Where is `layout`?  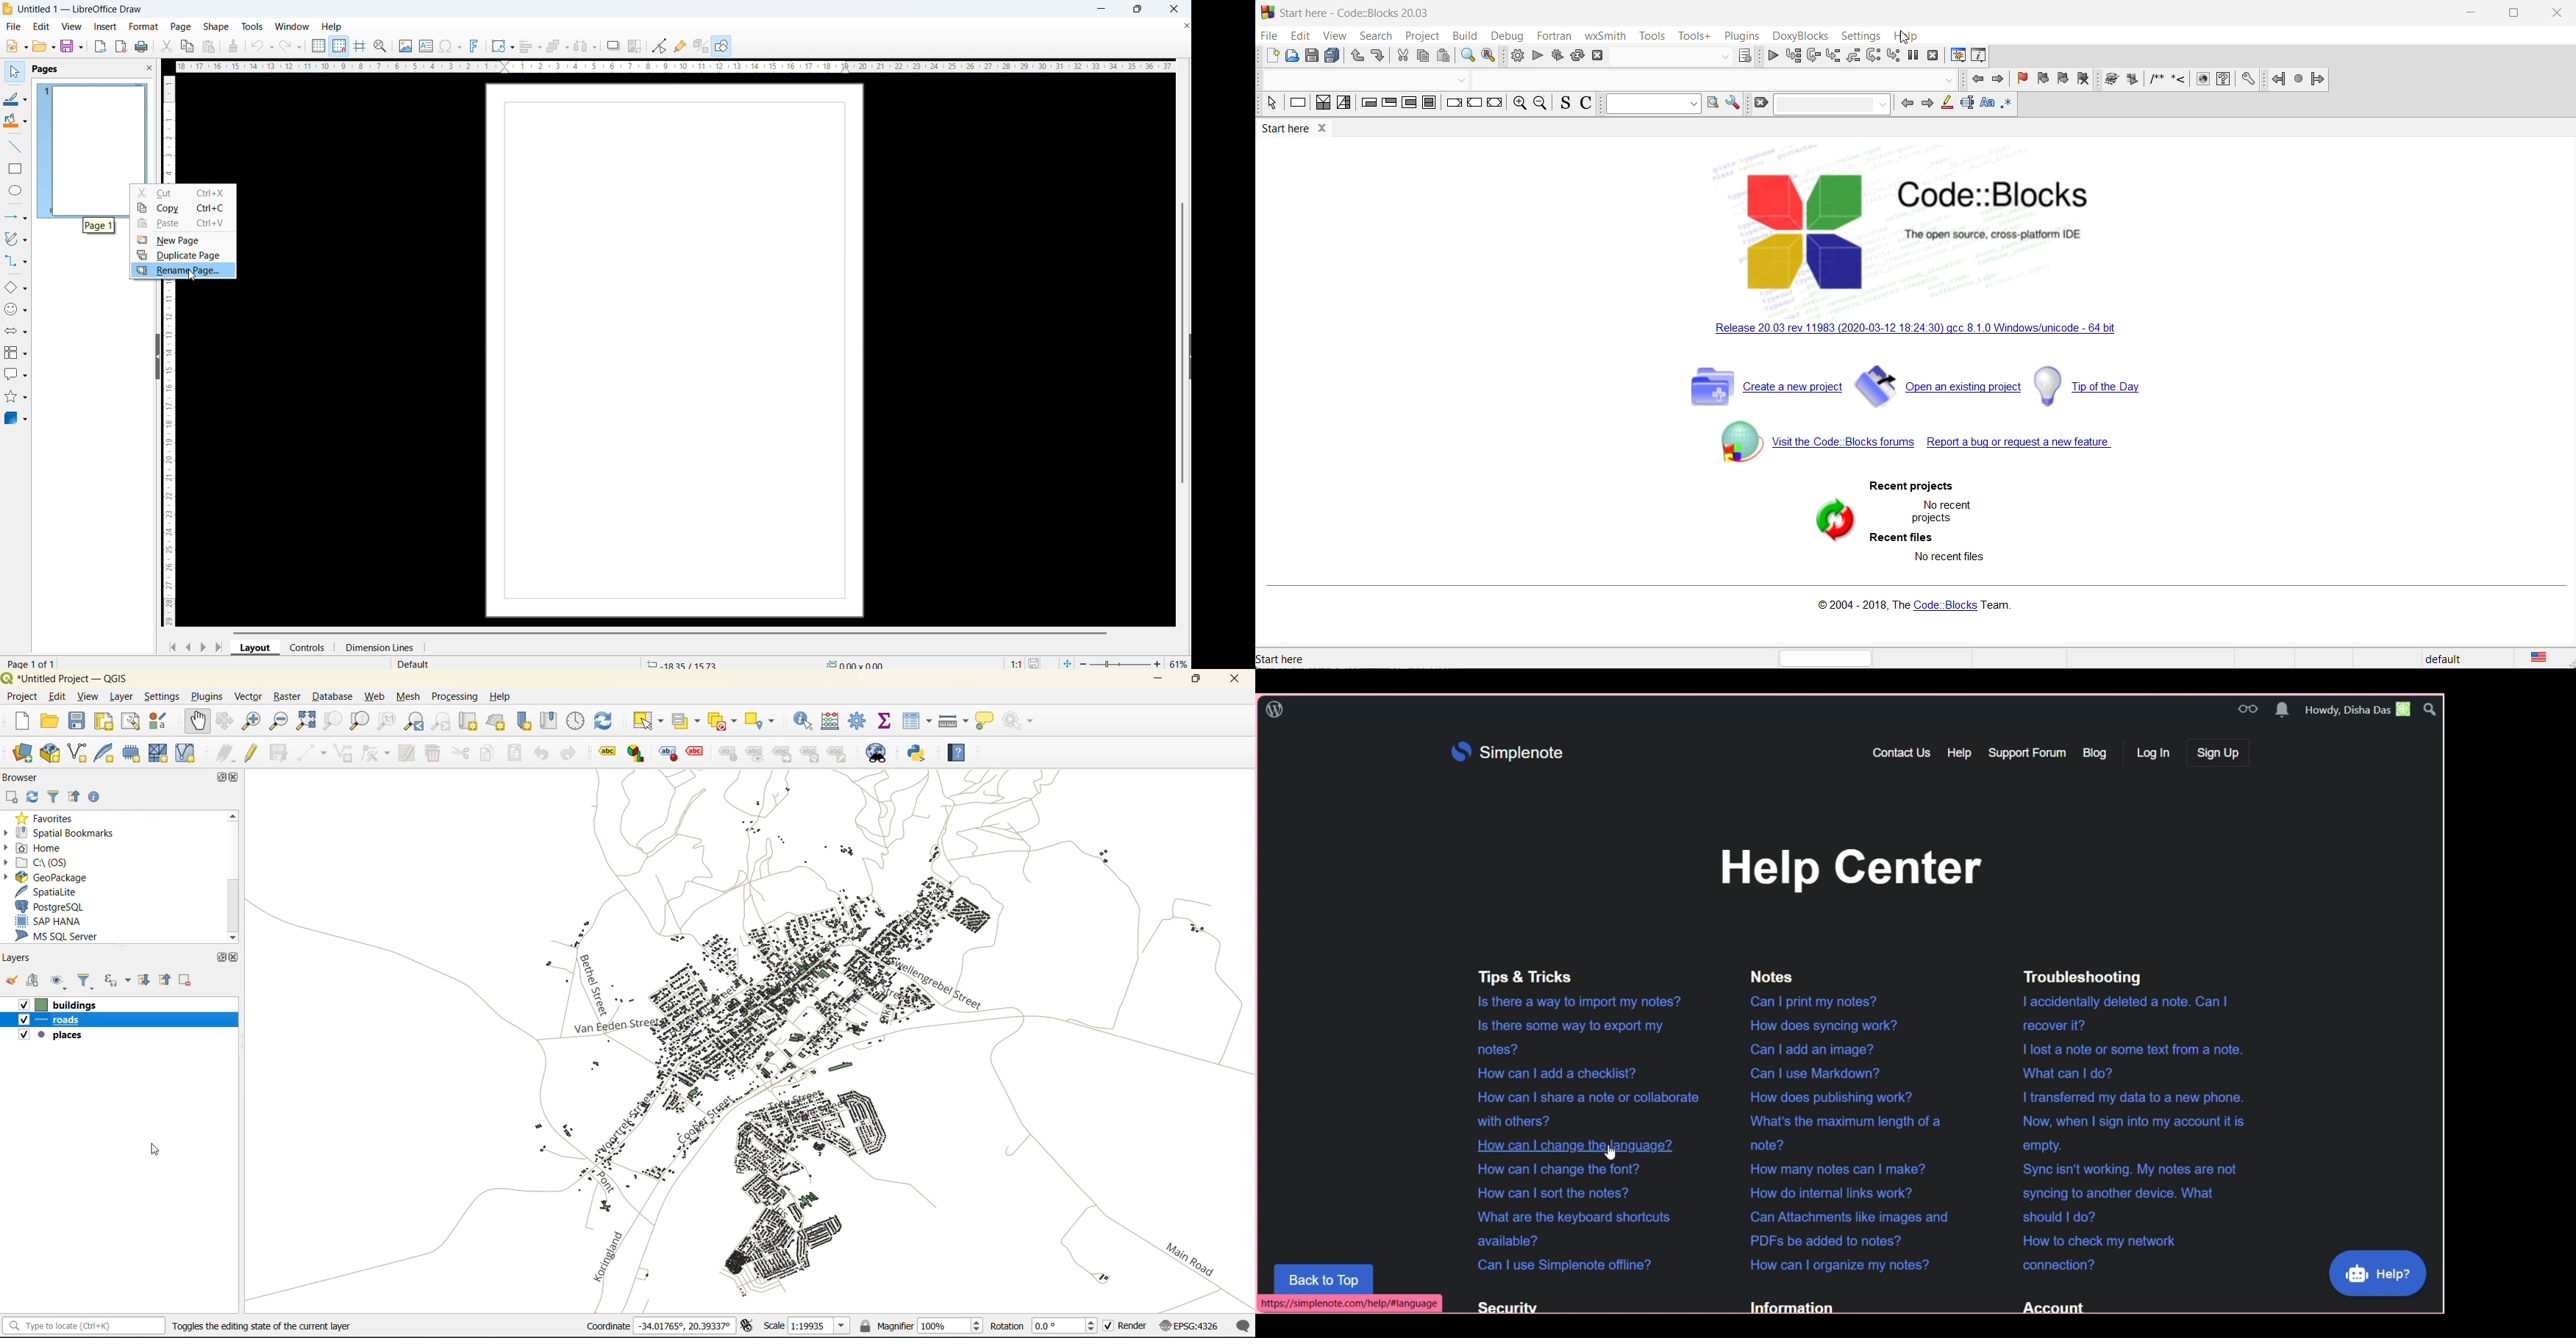
layout is located at coordinates (256, 648).